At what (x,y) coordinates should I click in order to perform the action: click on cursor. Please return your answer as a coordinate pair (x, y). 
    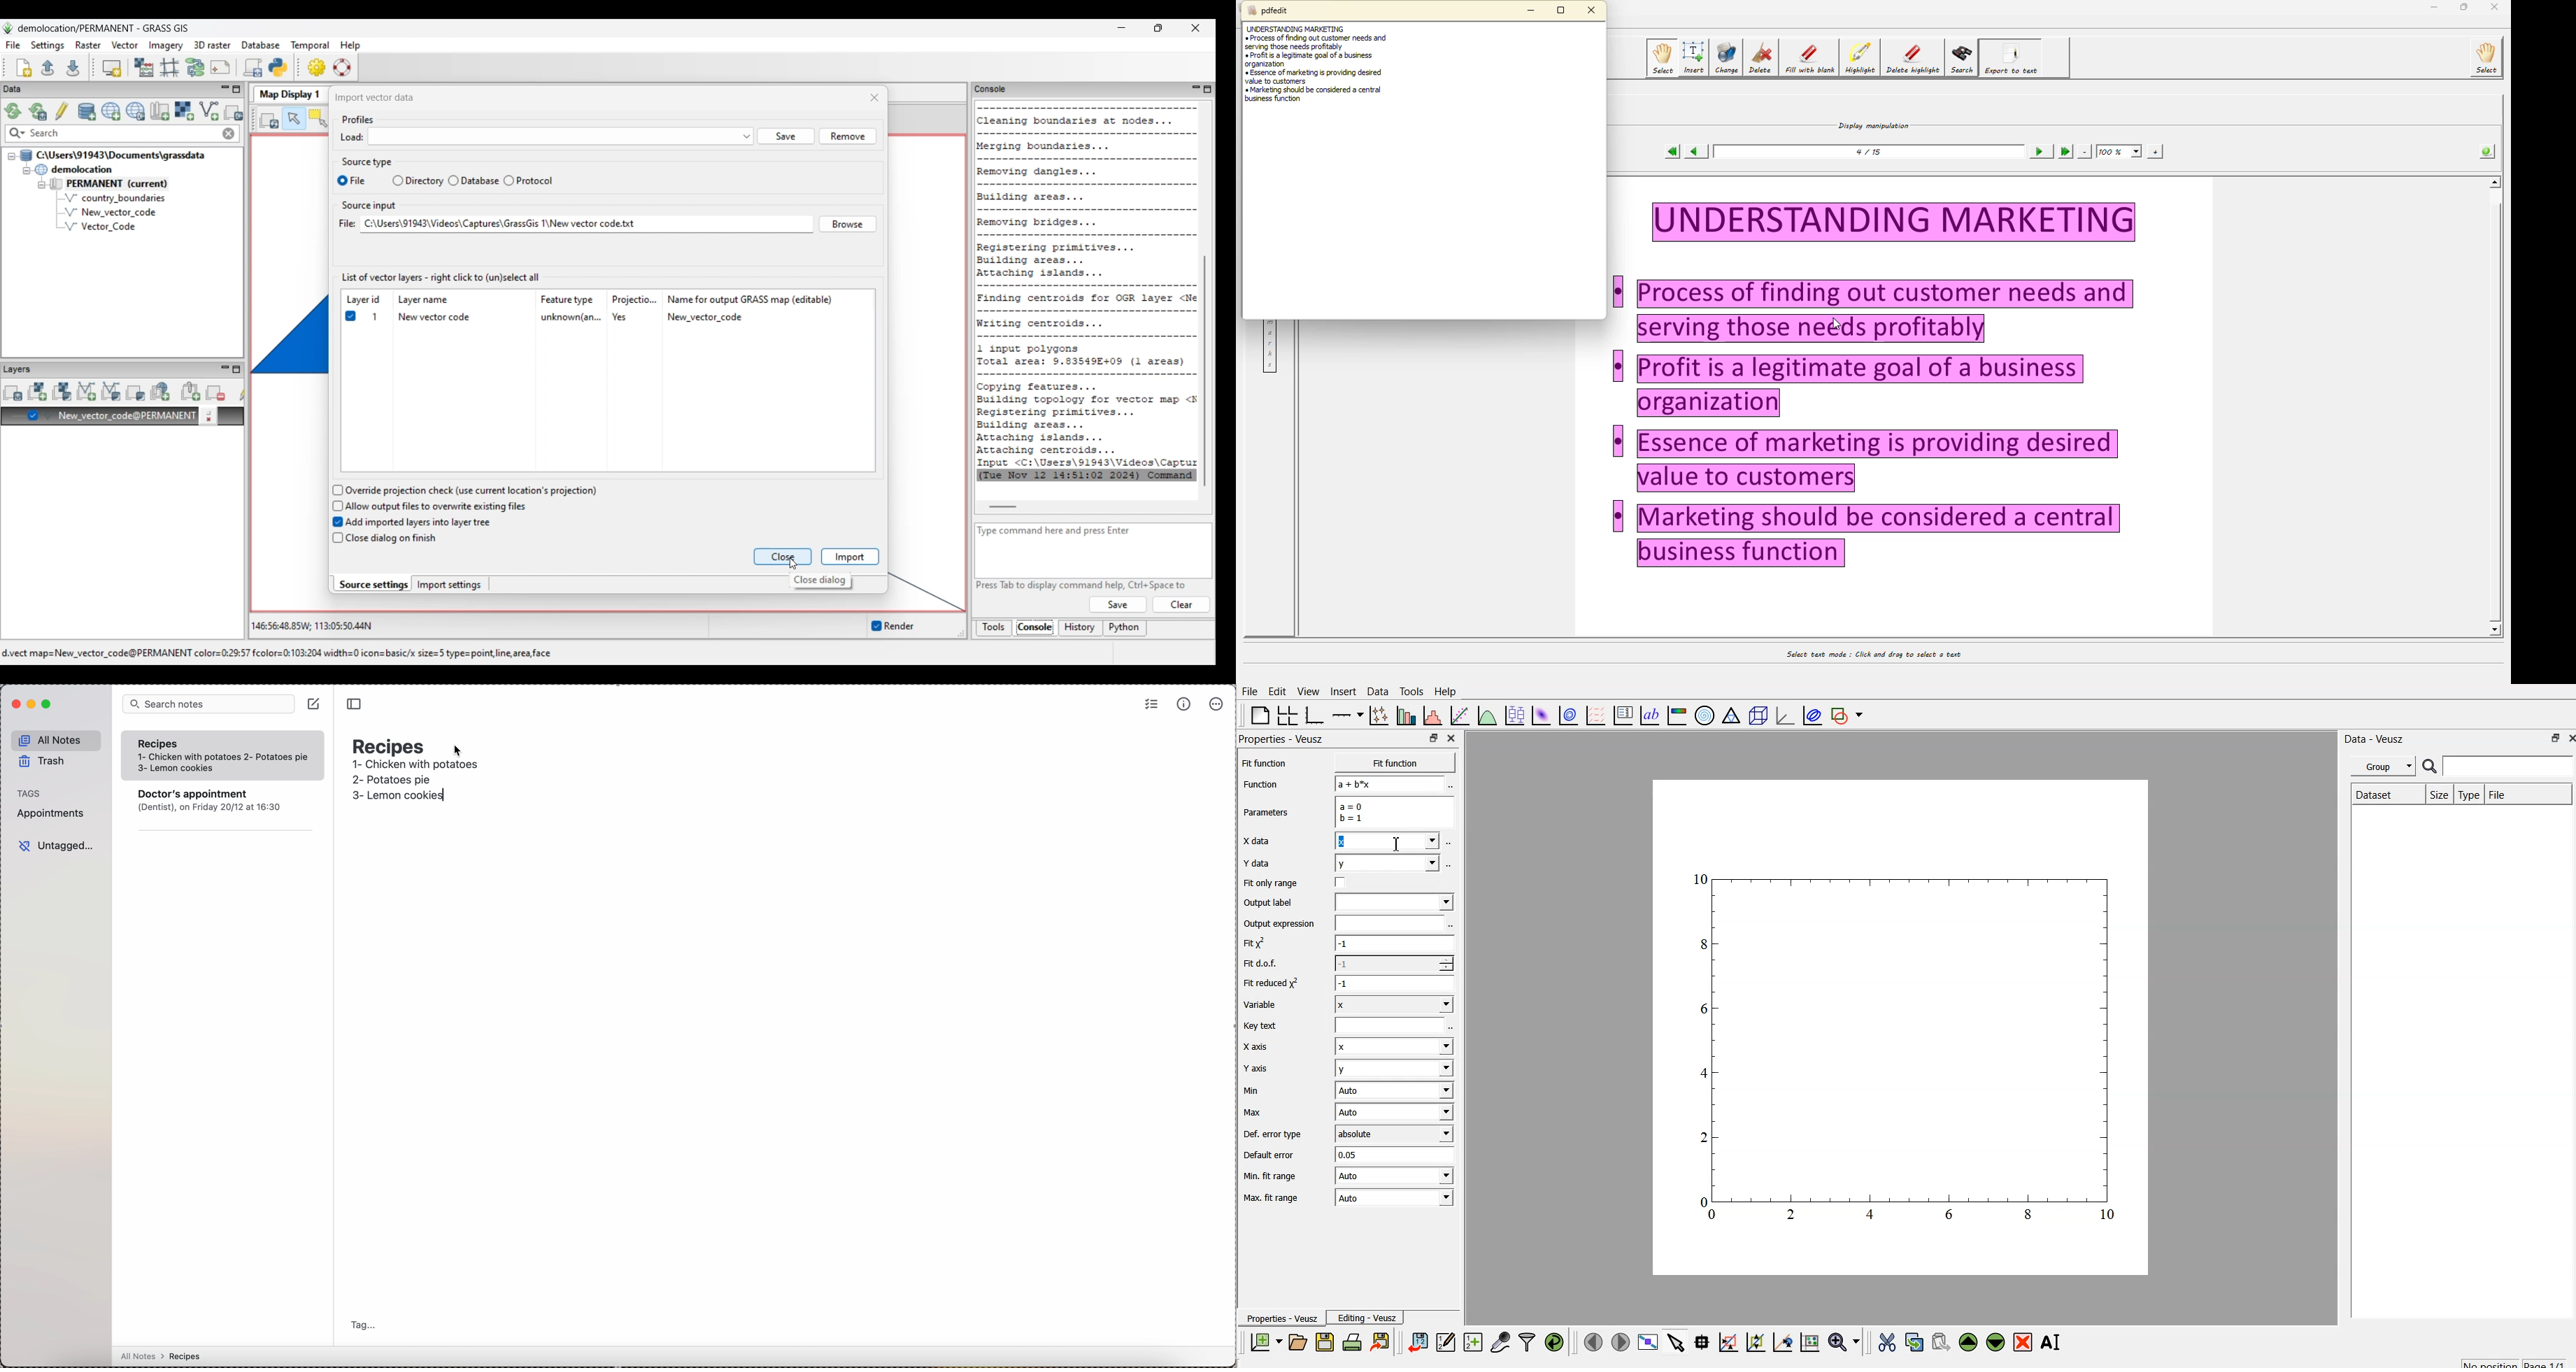
    Looking at the image, I should click on (460, 750).